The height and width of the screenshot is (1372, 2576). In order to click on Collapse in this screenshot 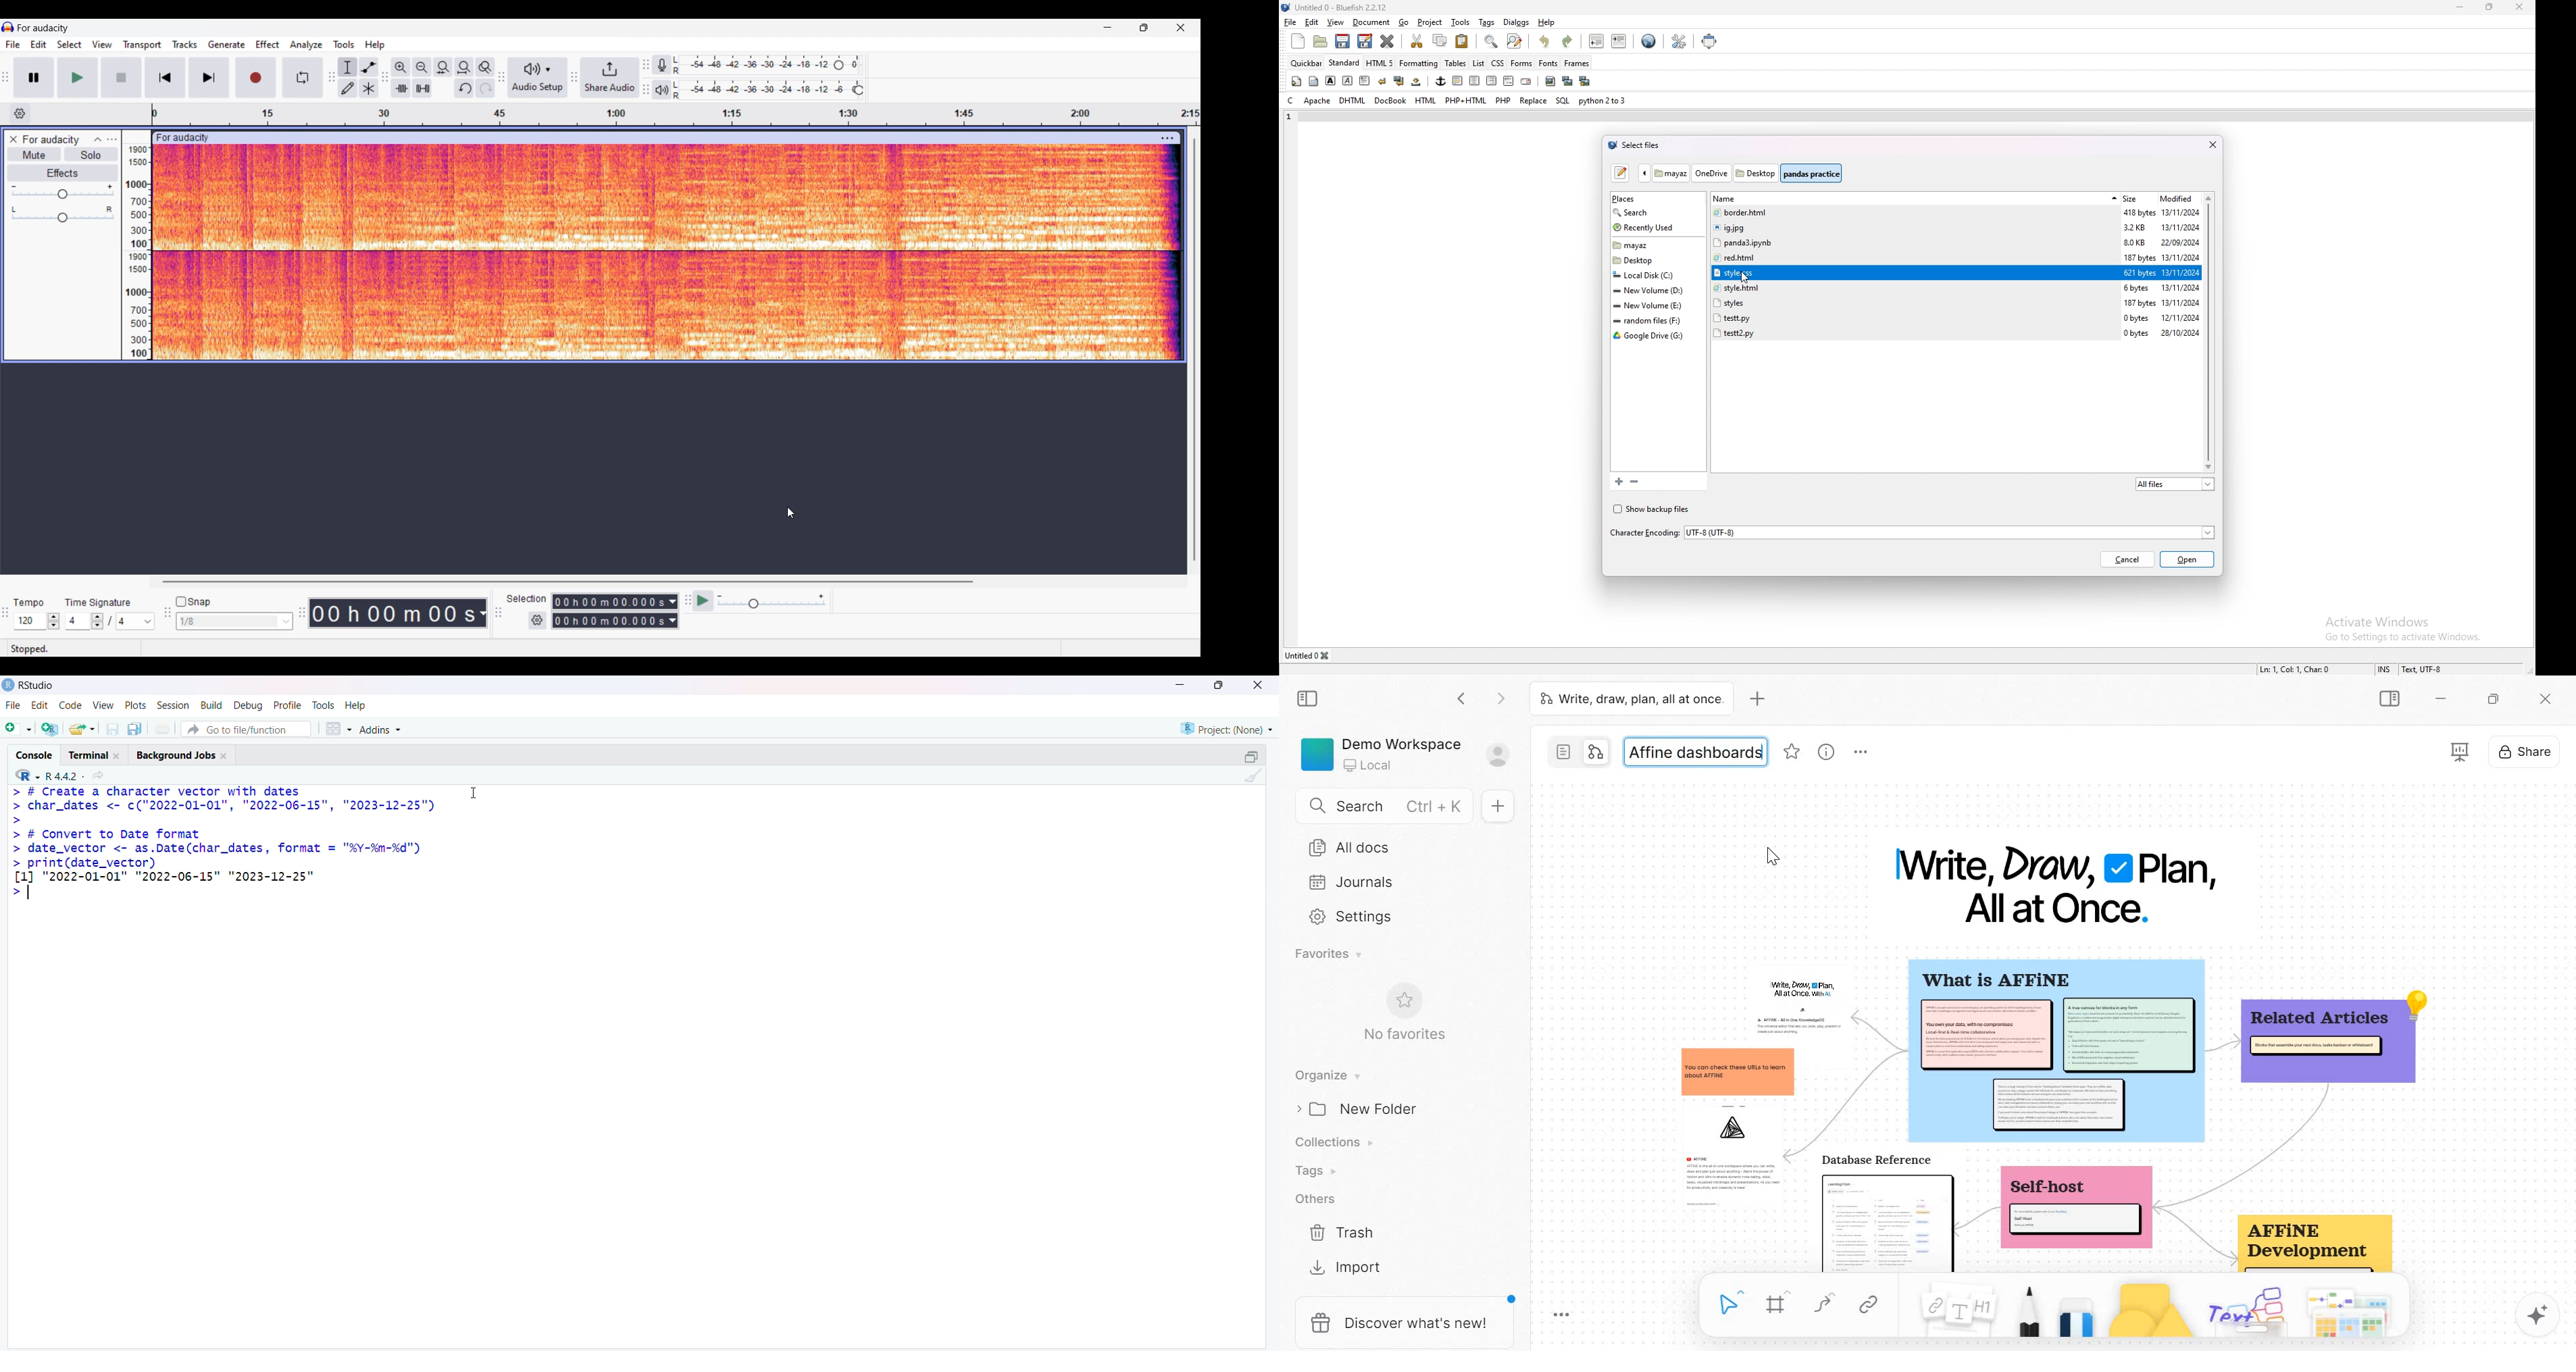, I will do `click(98, 139)`.